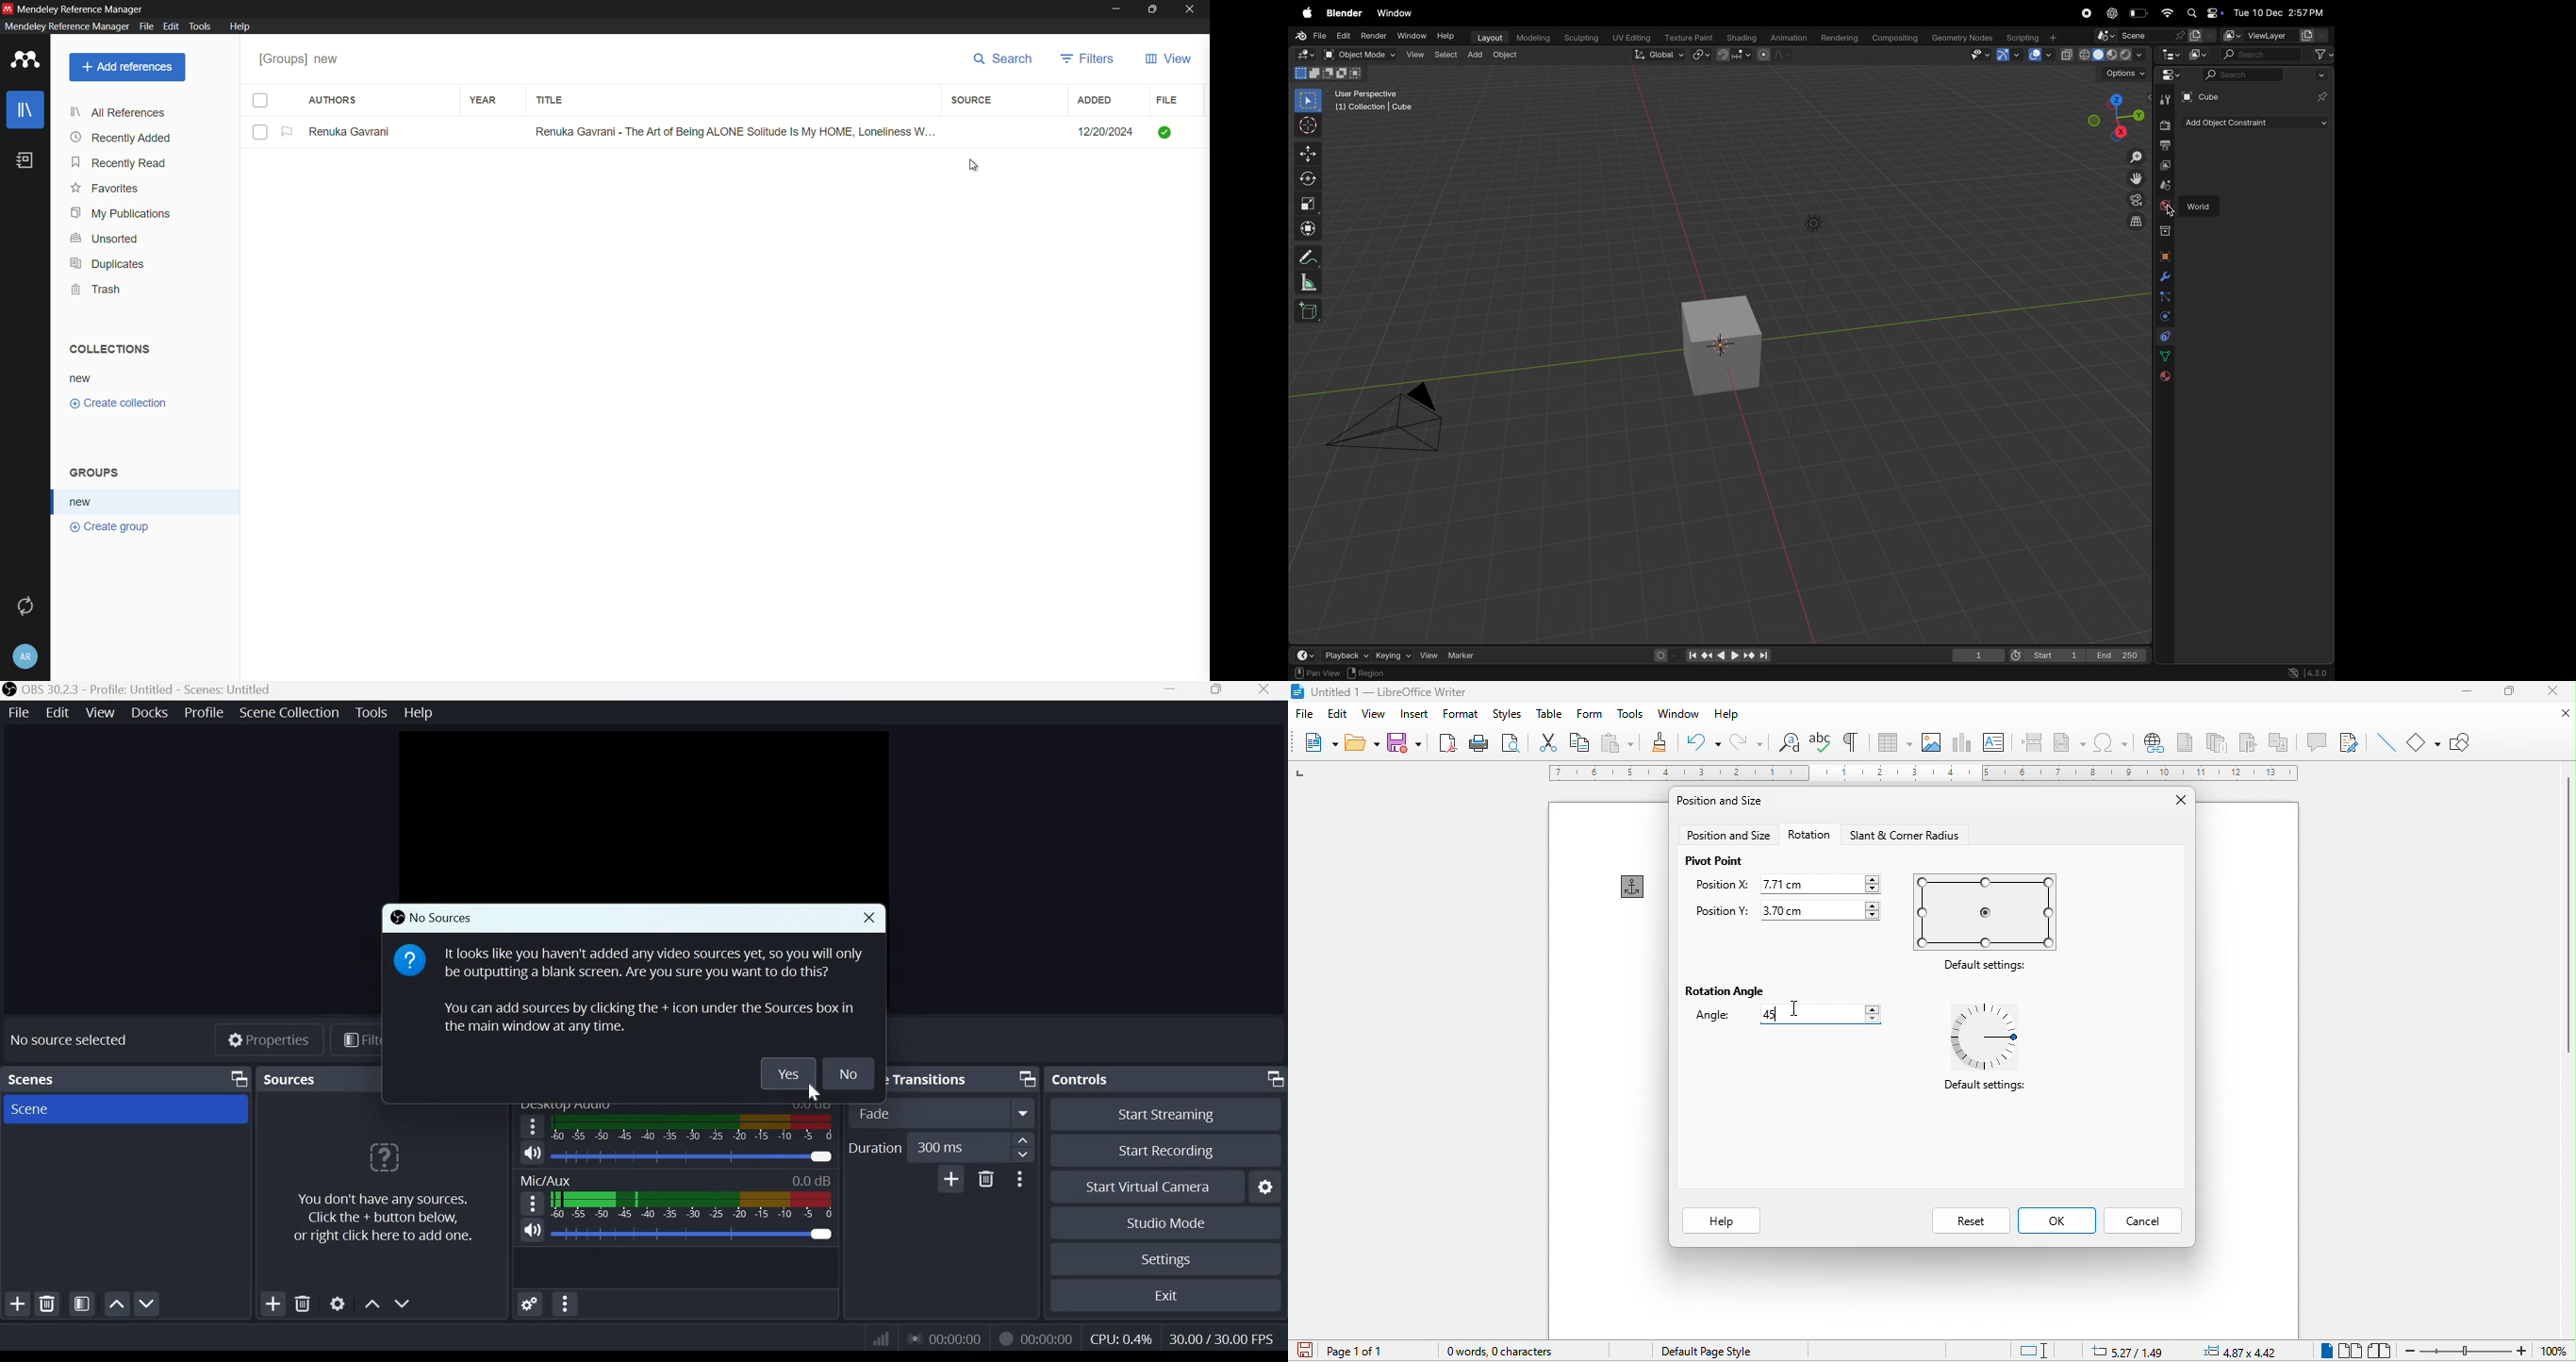 Image resolution: width=2576 pixels, height=1372 pixels. I want to click on View, so click(99, 713).